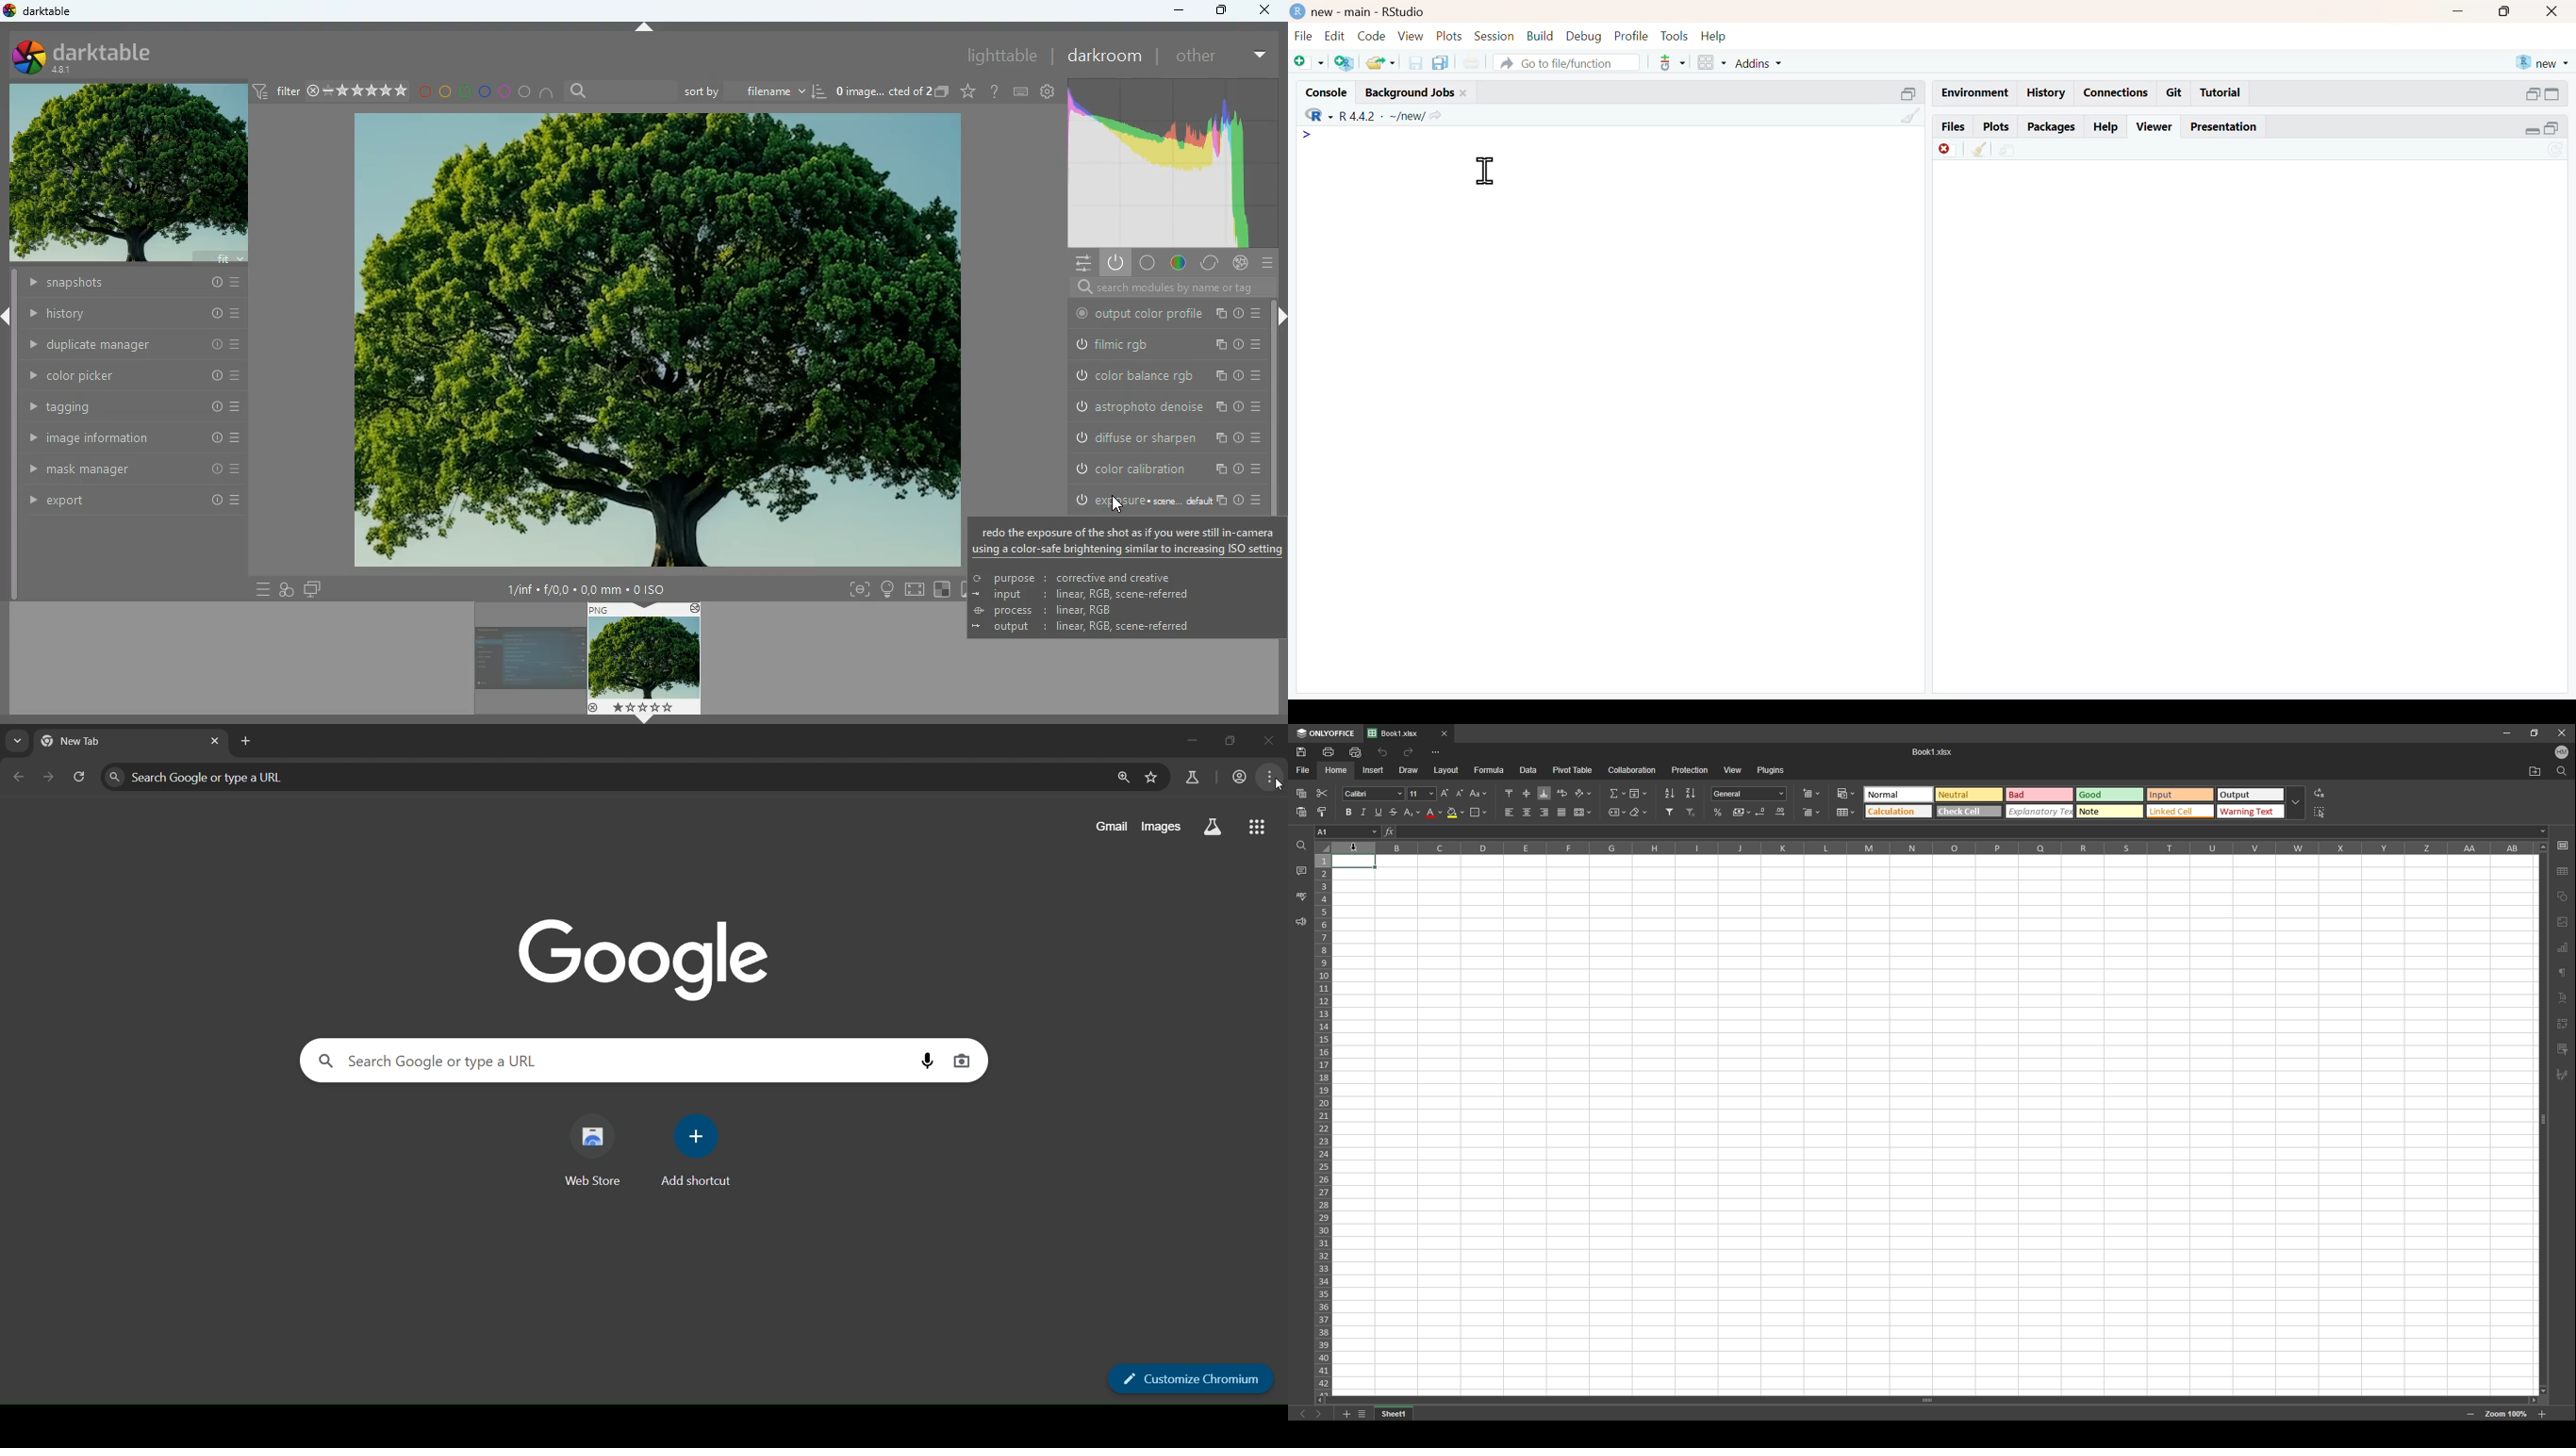 The image size is (2576, 1456). I want to click on history, so click(134, 315).